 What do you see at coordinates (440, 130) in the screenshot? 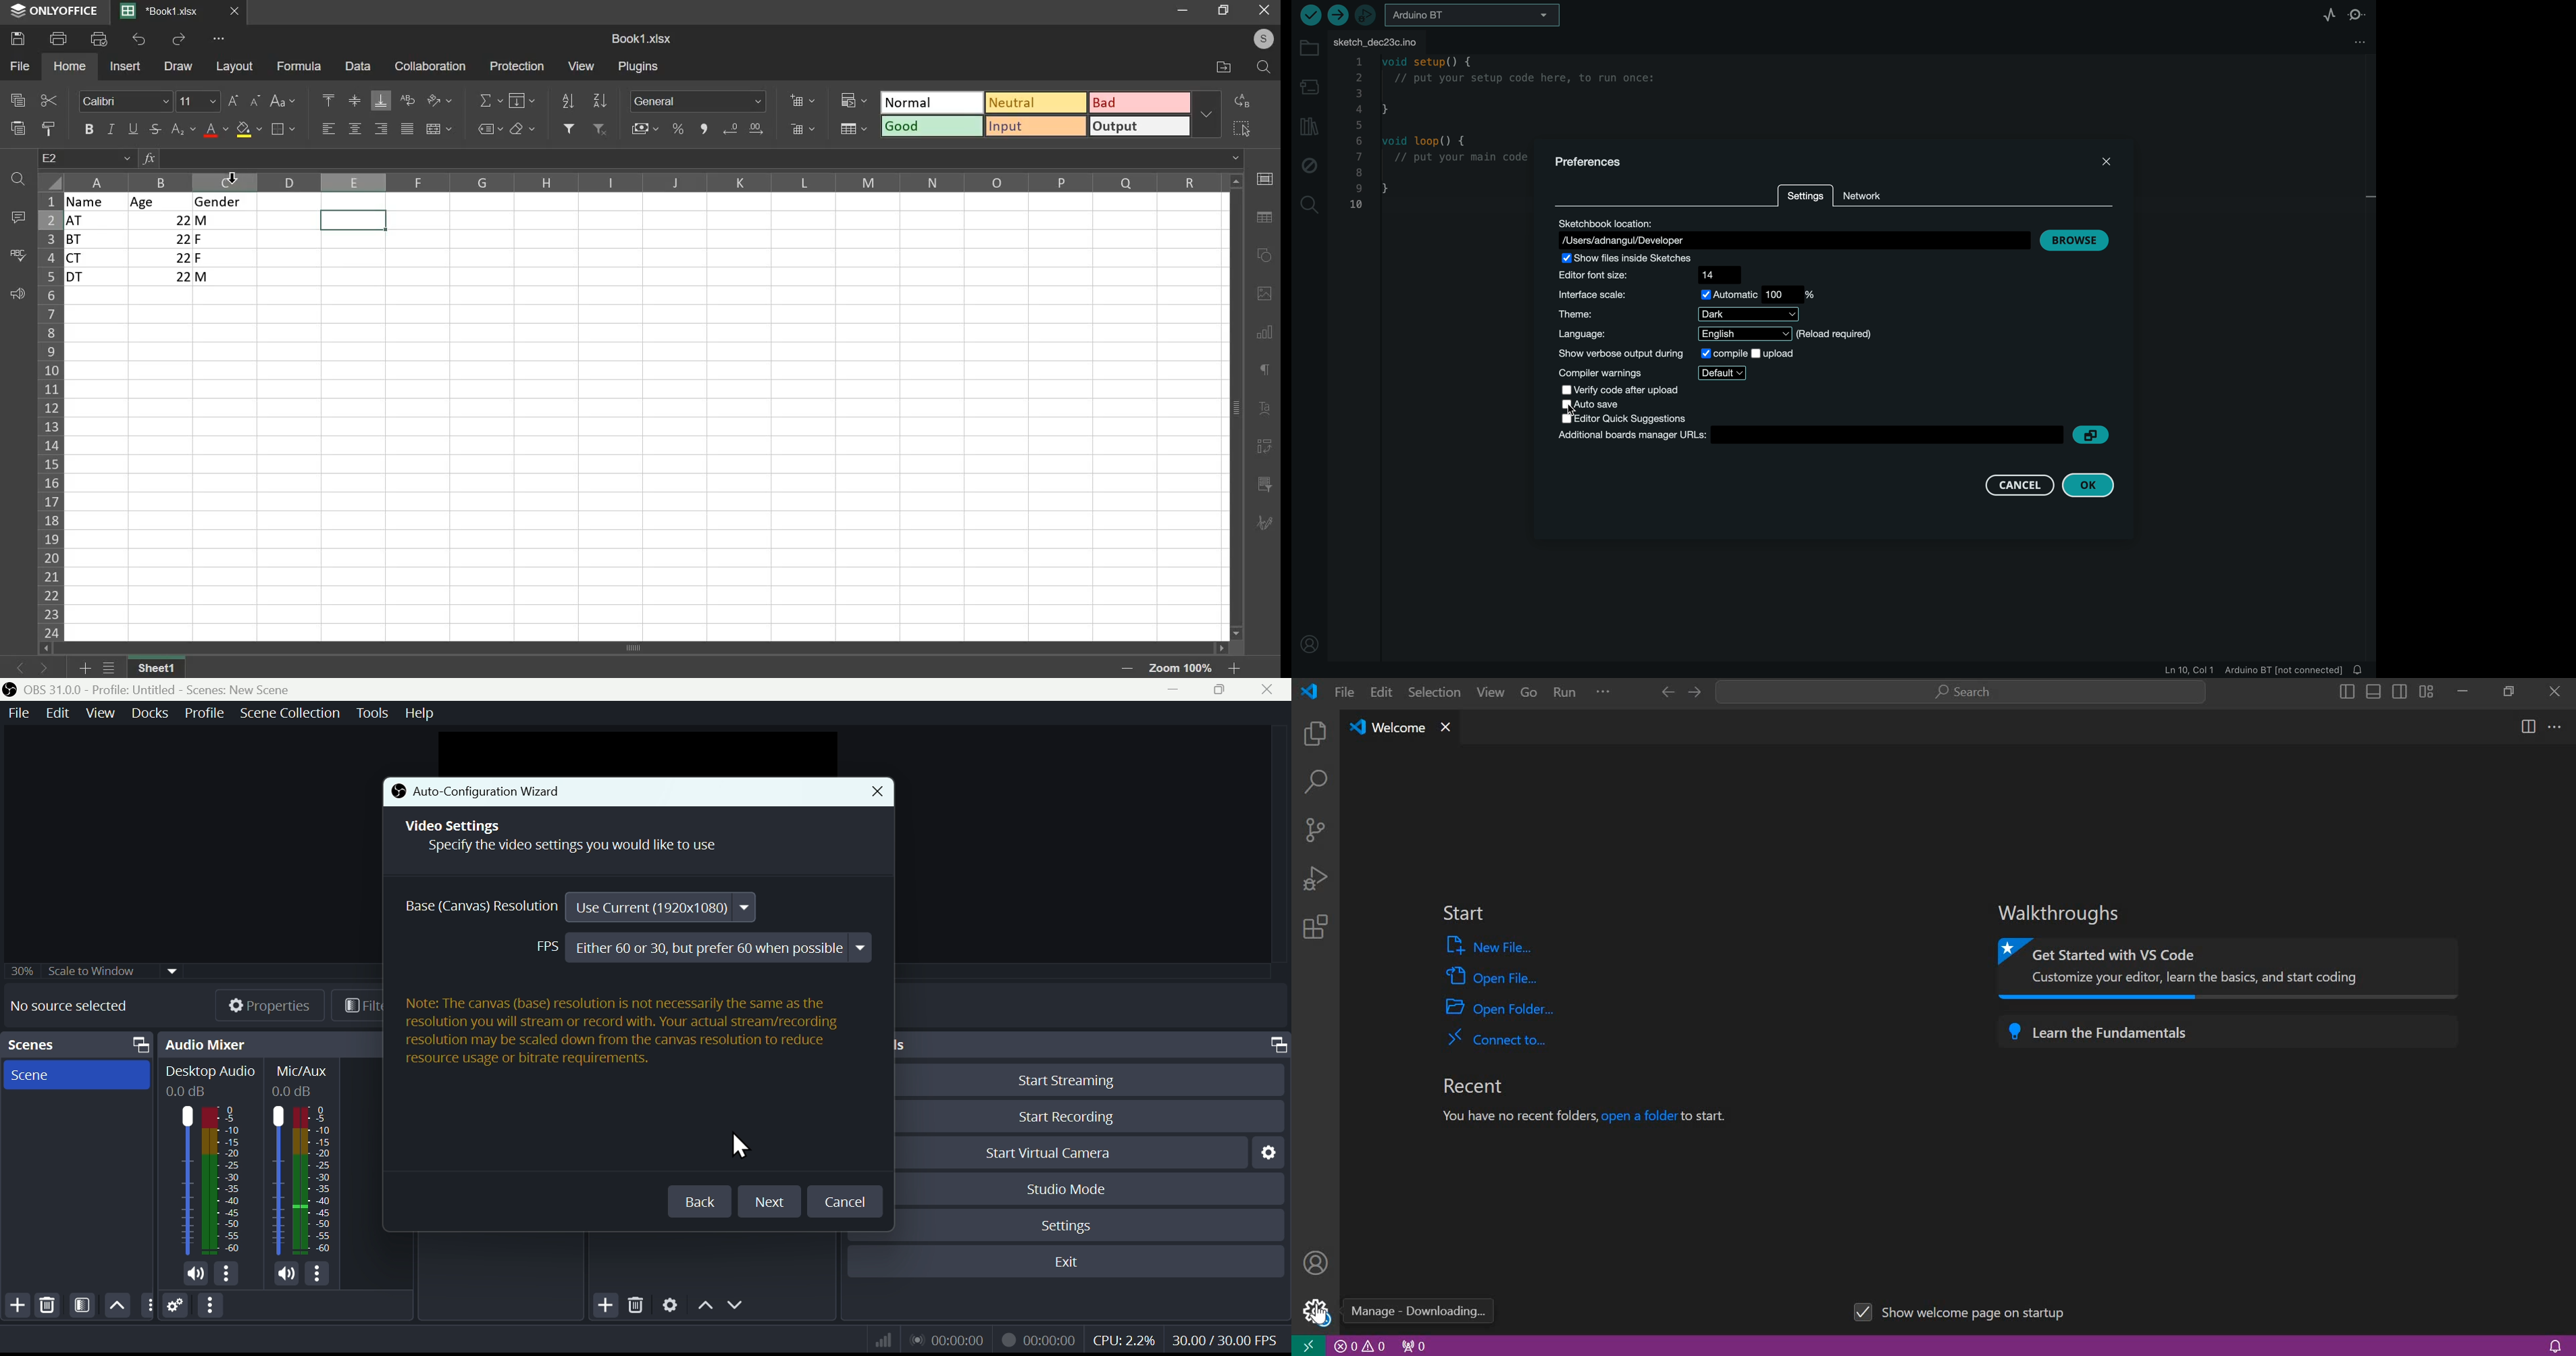
I see `merge and center` at bounding box center [440, 130].